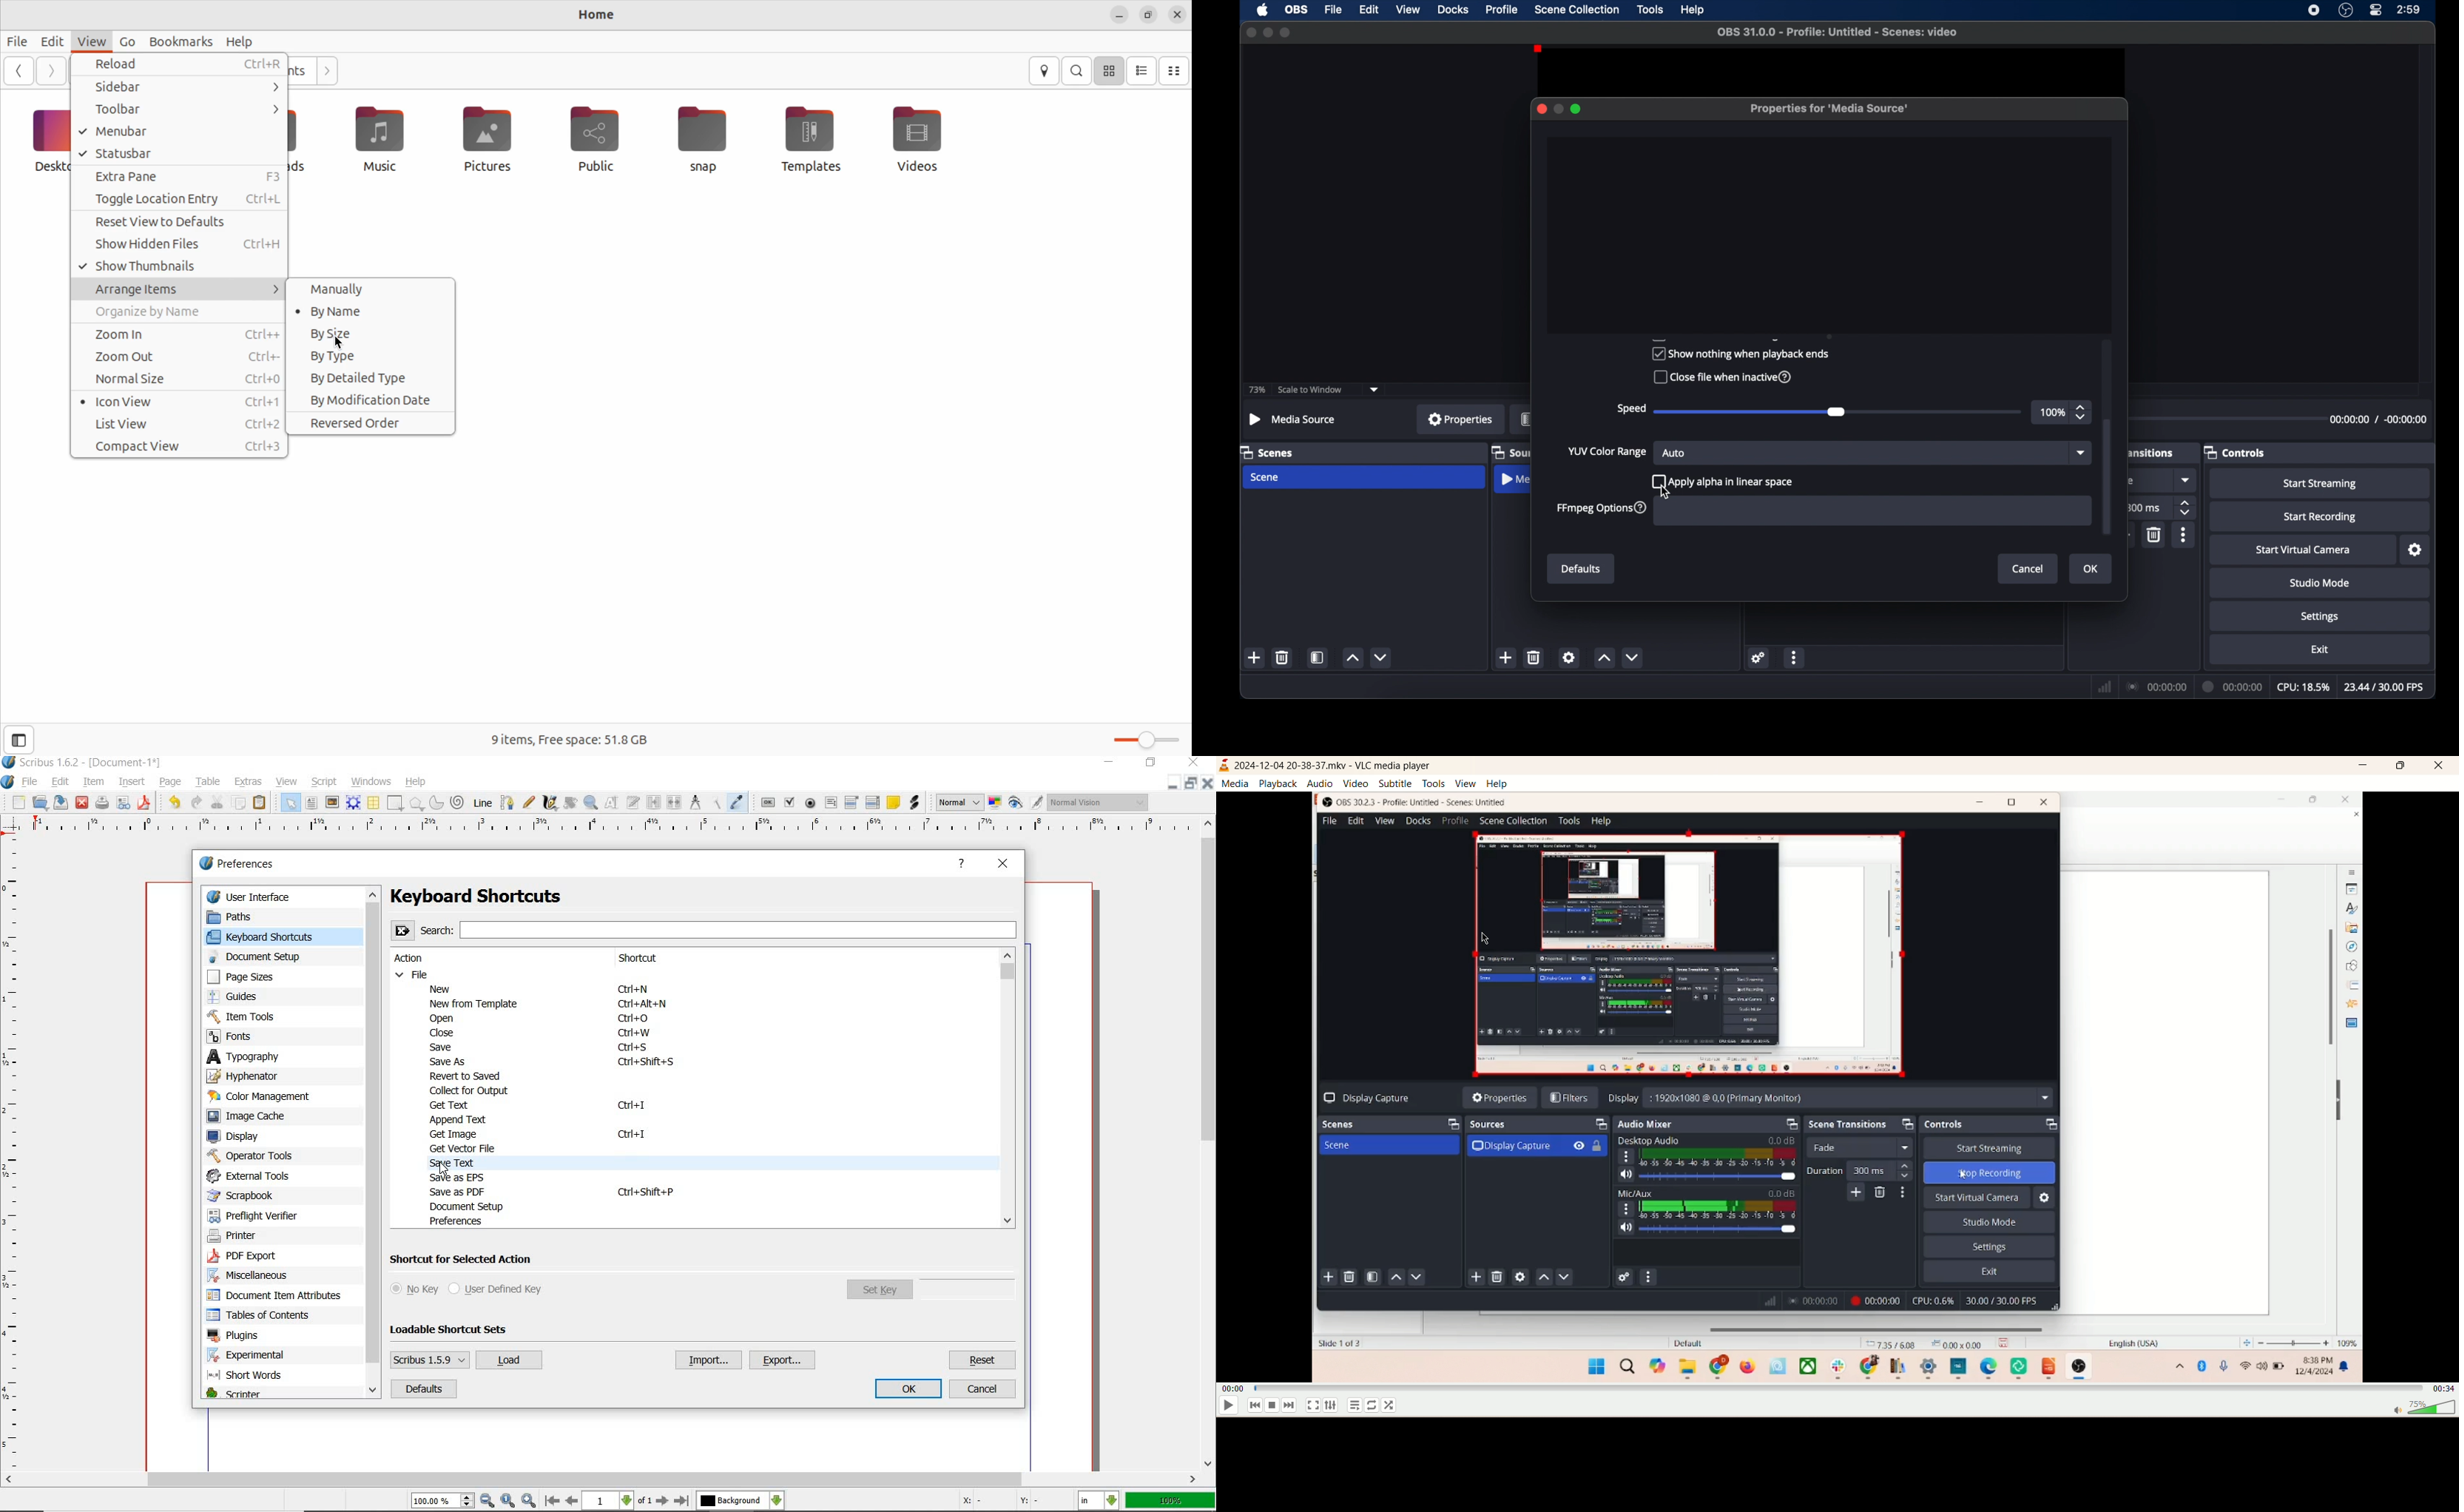 This screenshot has width=2464, height=1512. I want to click on loop, so click(1372, 1405).